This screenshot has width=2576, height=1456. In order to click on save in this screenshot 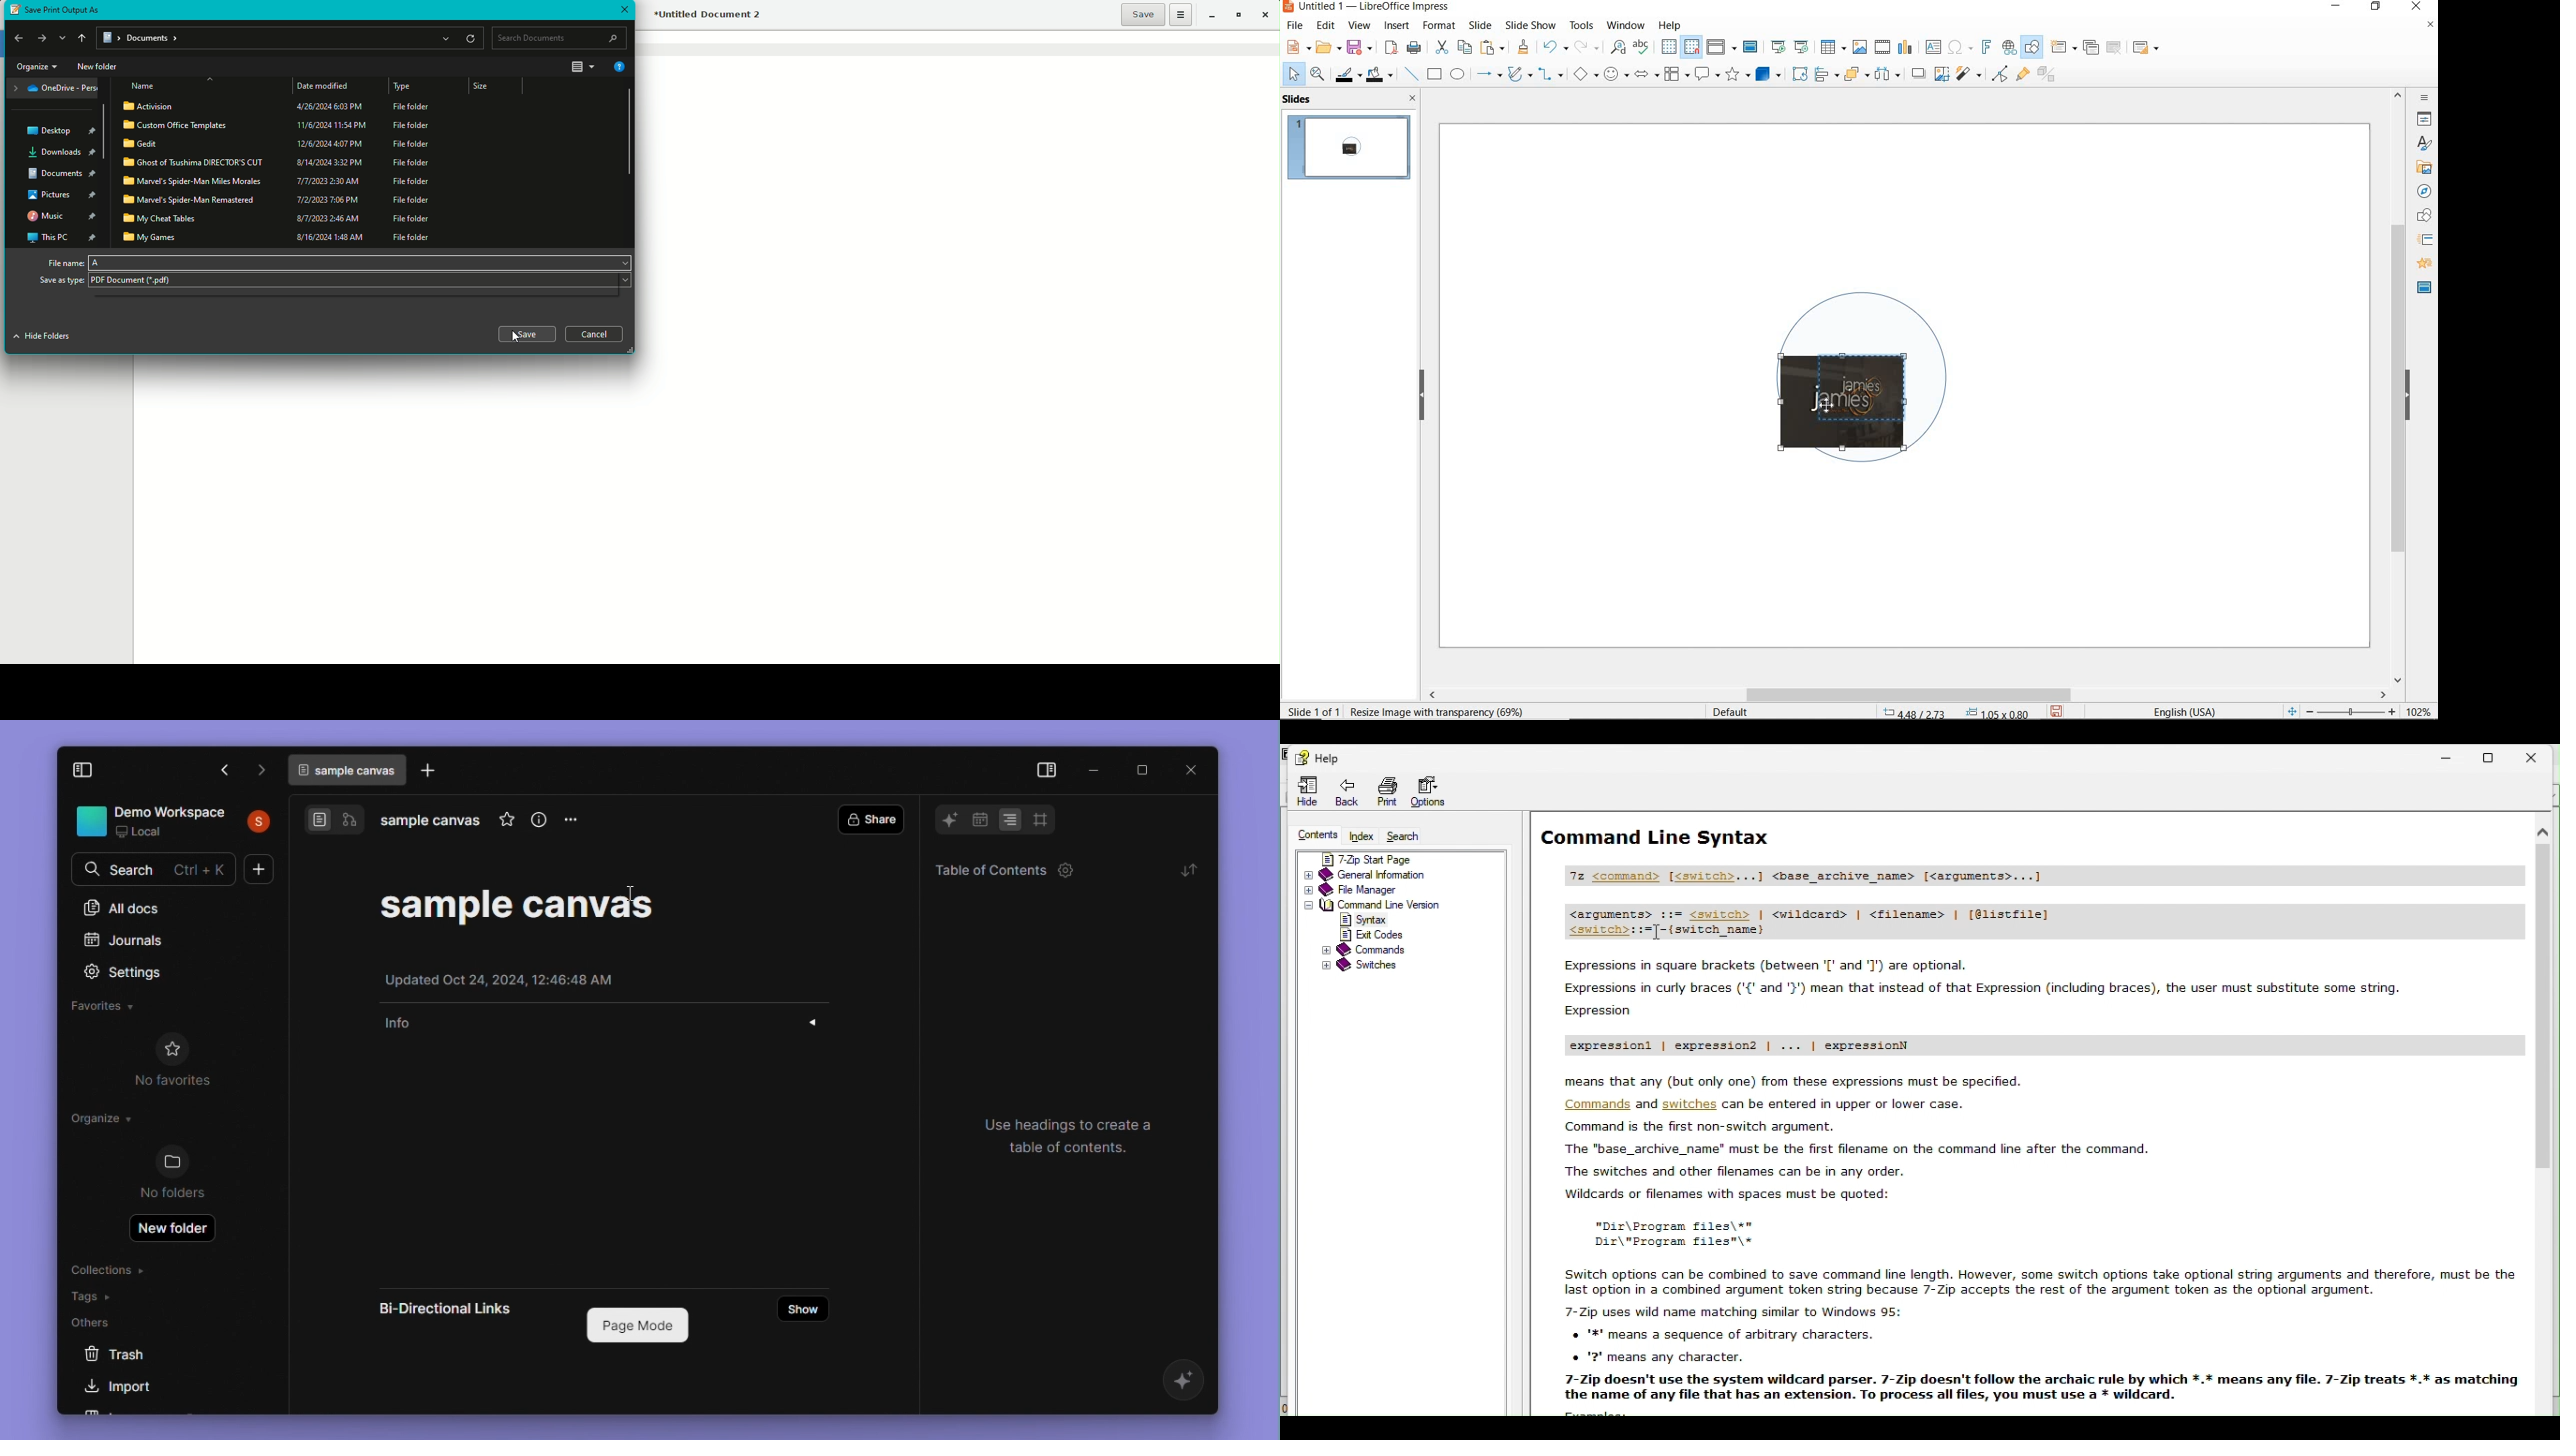, I will do `click(1359, 46)`.